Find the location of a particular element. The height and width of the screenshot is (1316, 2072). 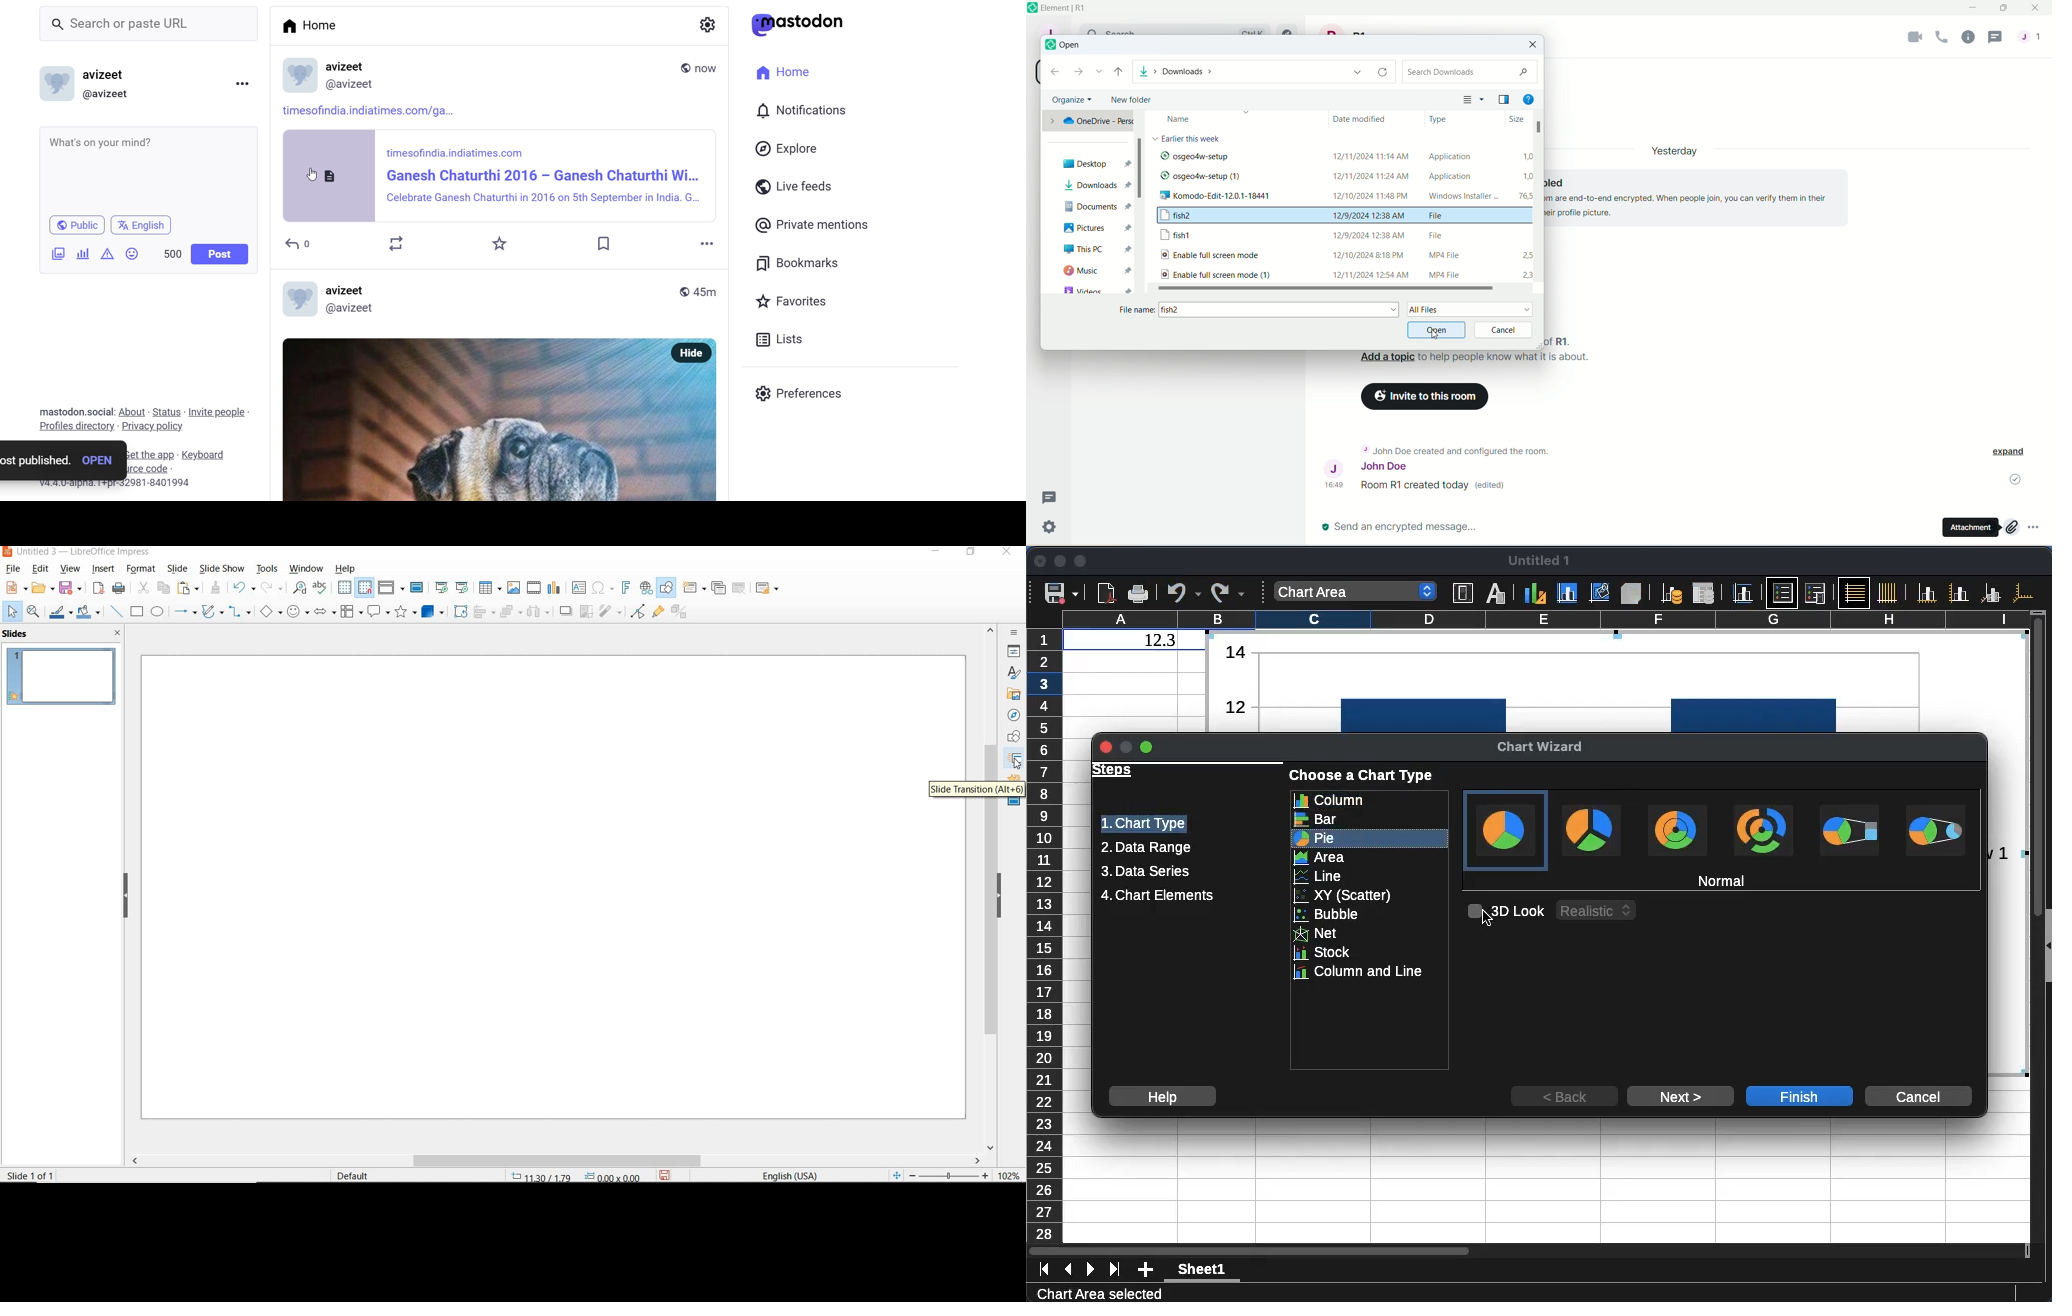

ed
1 are end-to-end encrypted. When people join, you can verify them in their
ir profile picture. is located at coordinates (1692, 195).